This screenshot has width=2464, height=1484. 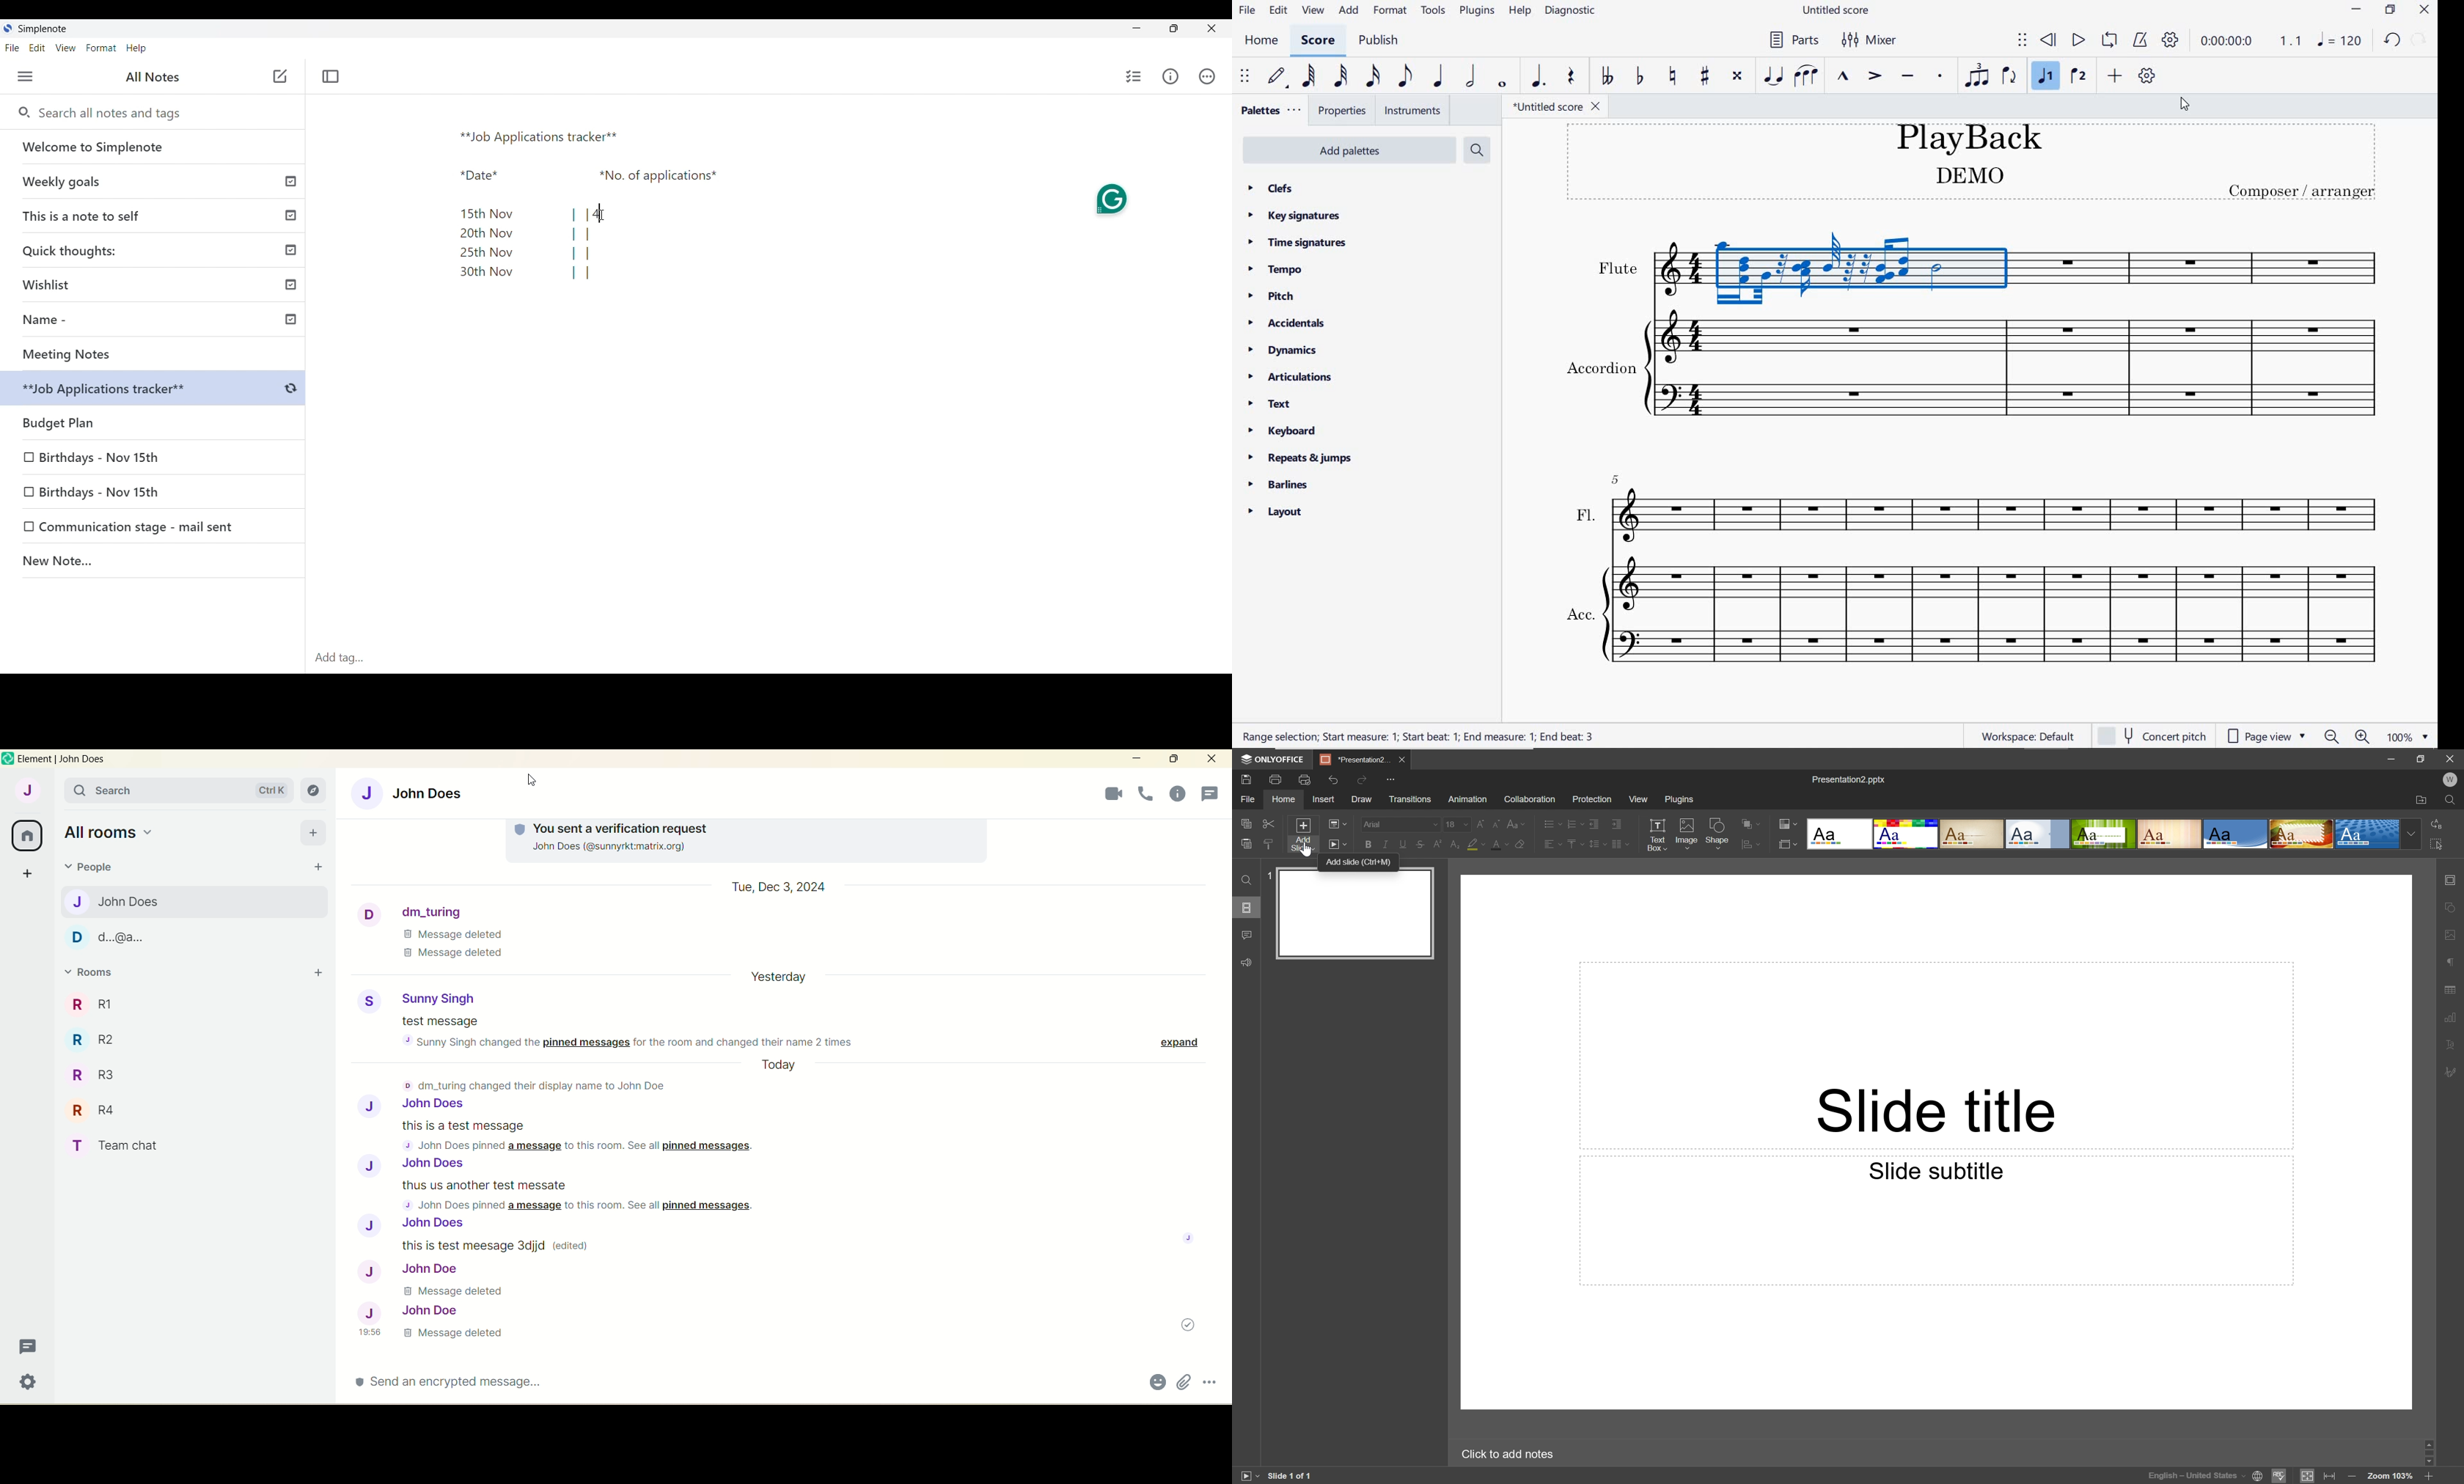 I want to click on title, so click(x=1971, y=161).